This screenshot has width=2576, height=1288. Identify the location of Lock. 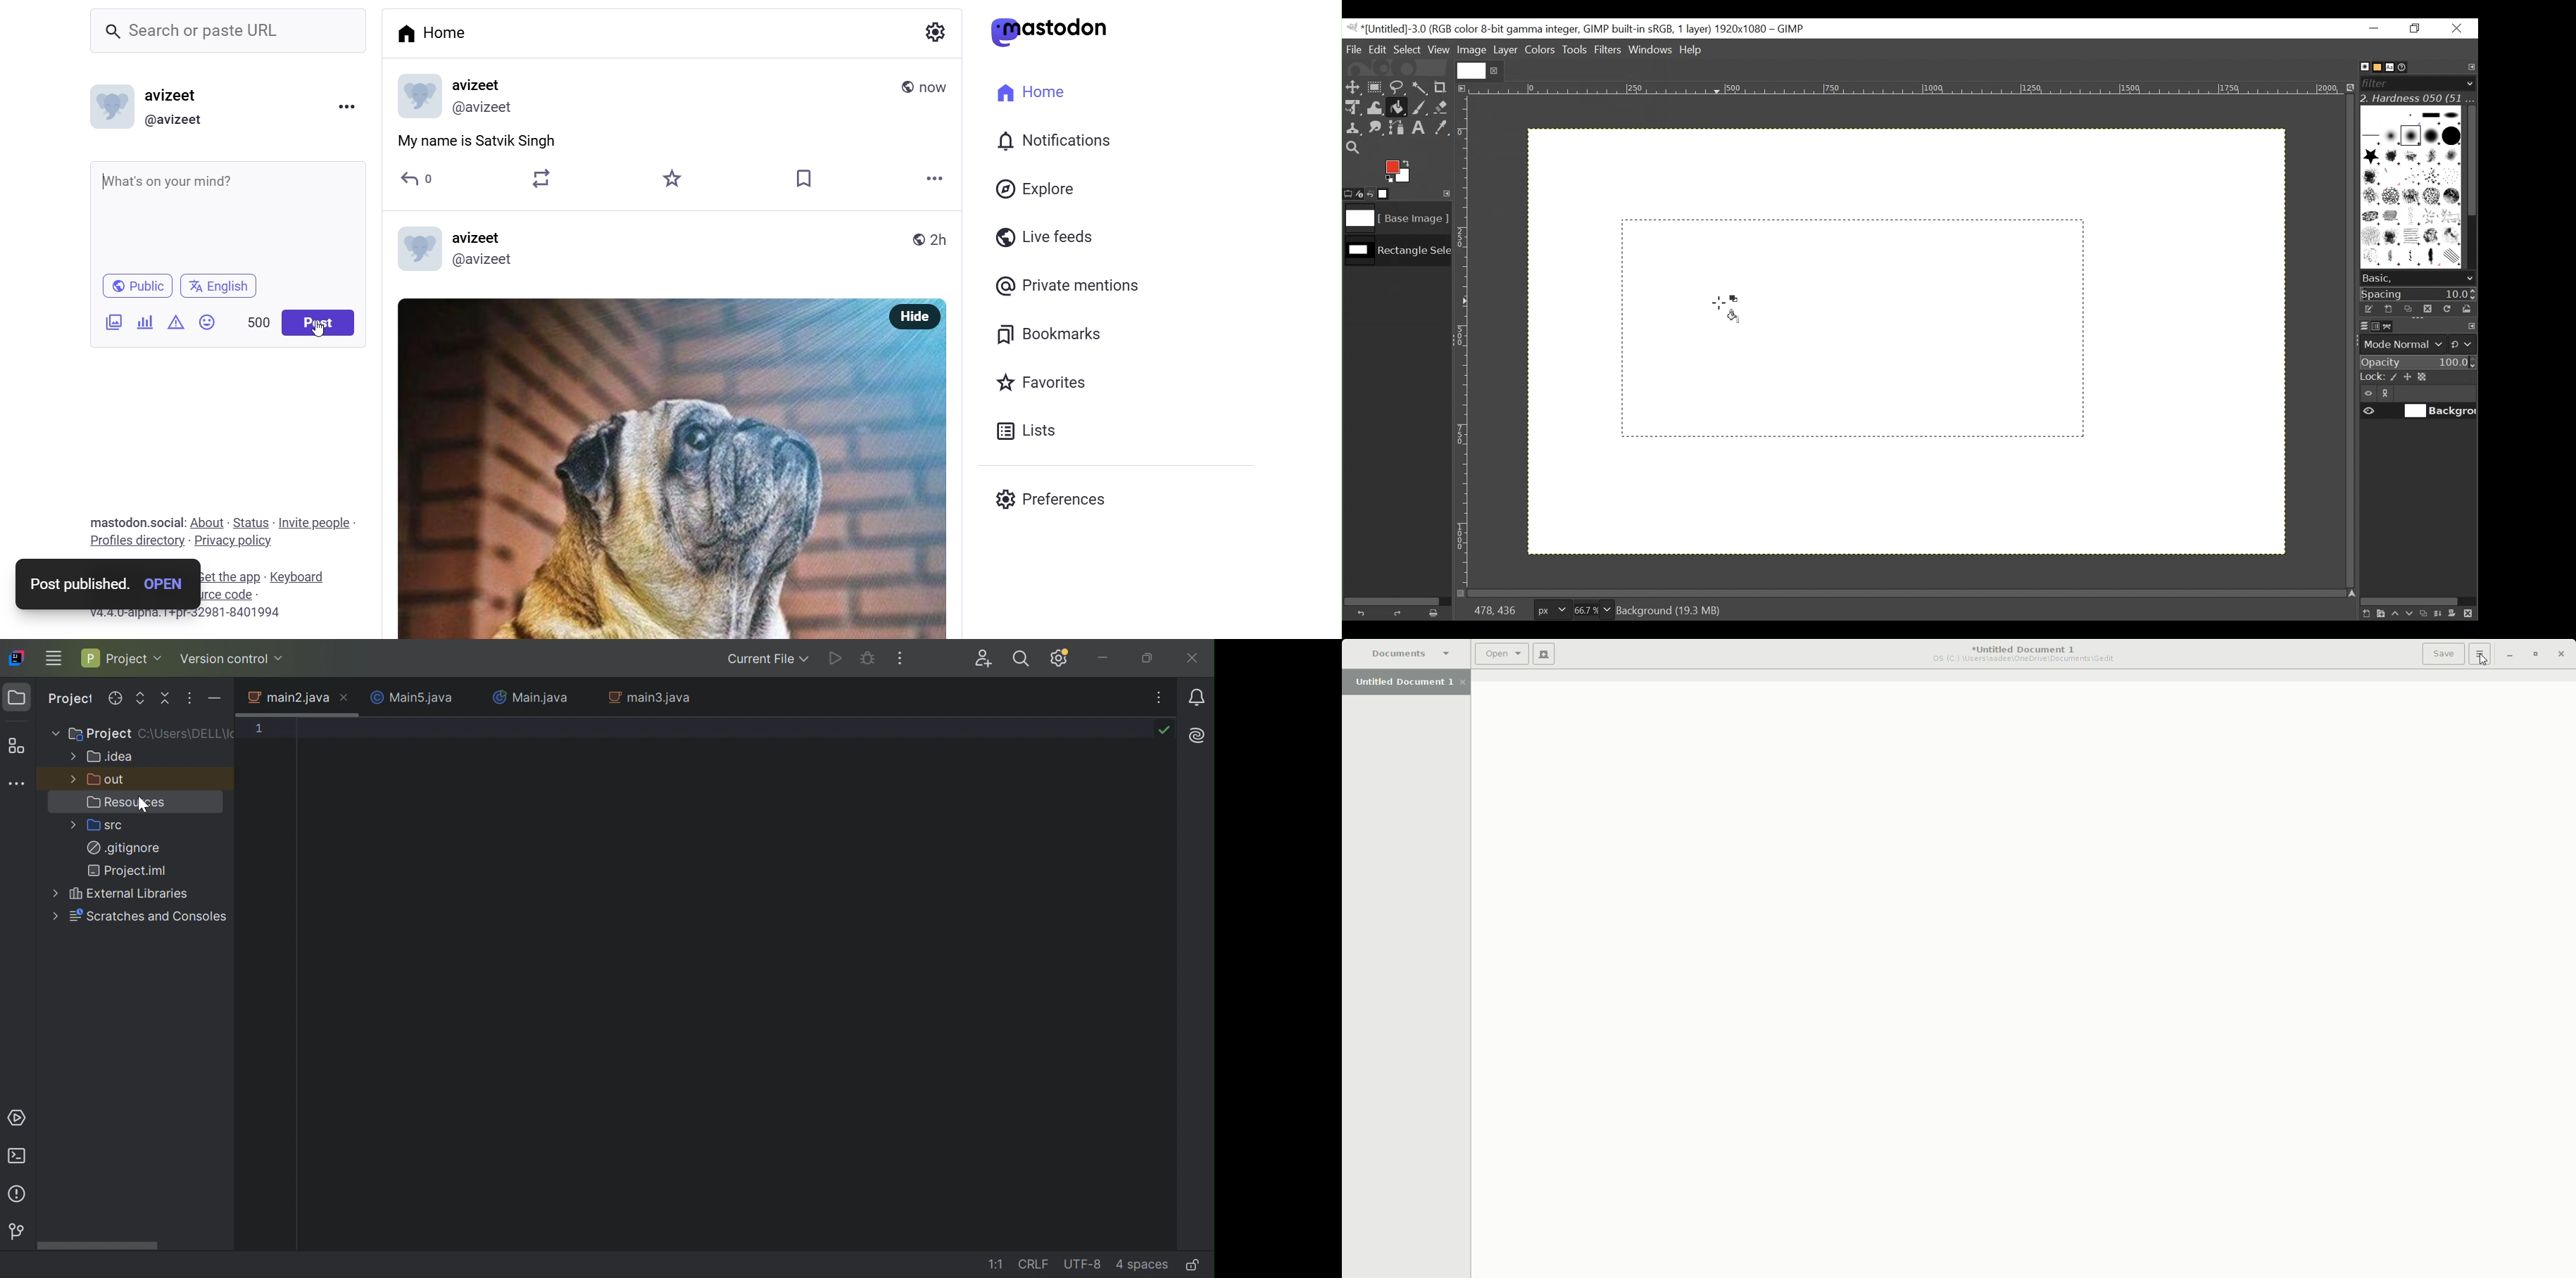
(2417, 377).